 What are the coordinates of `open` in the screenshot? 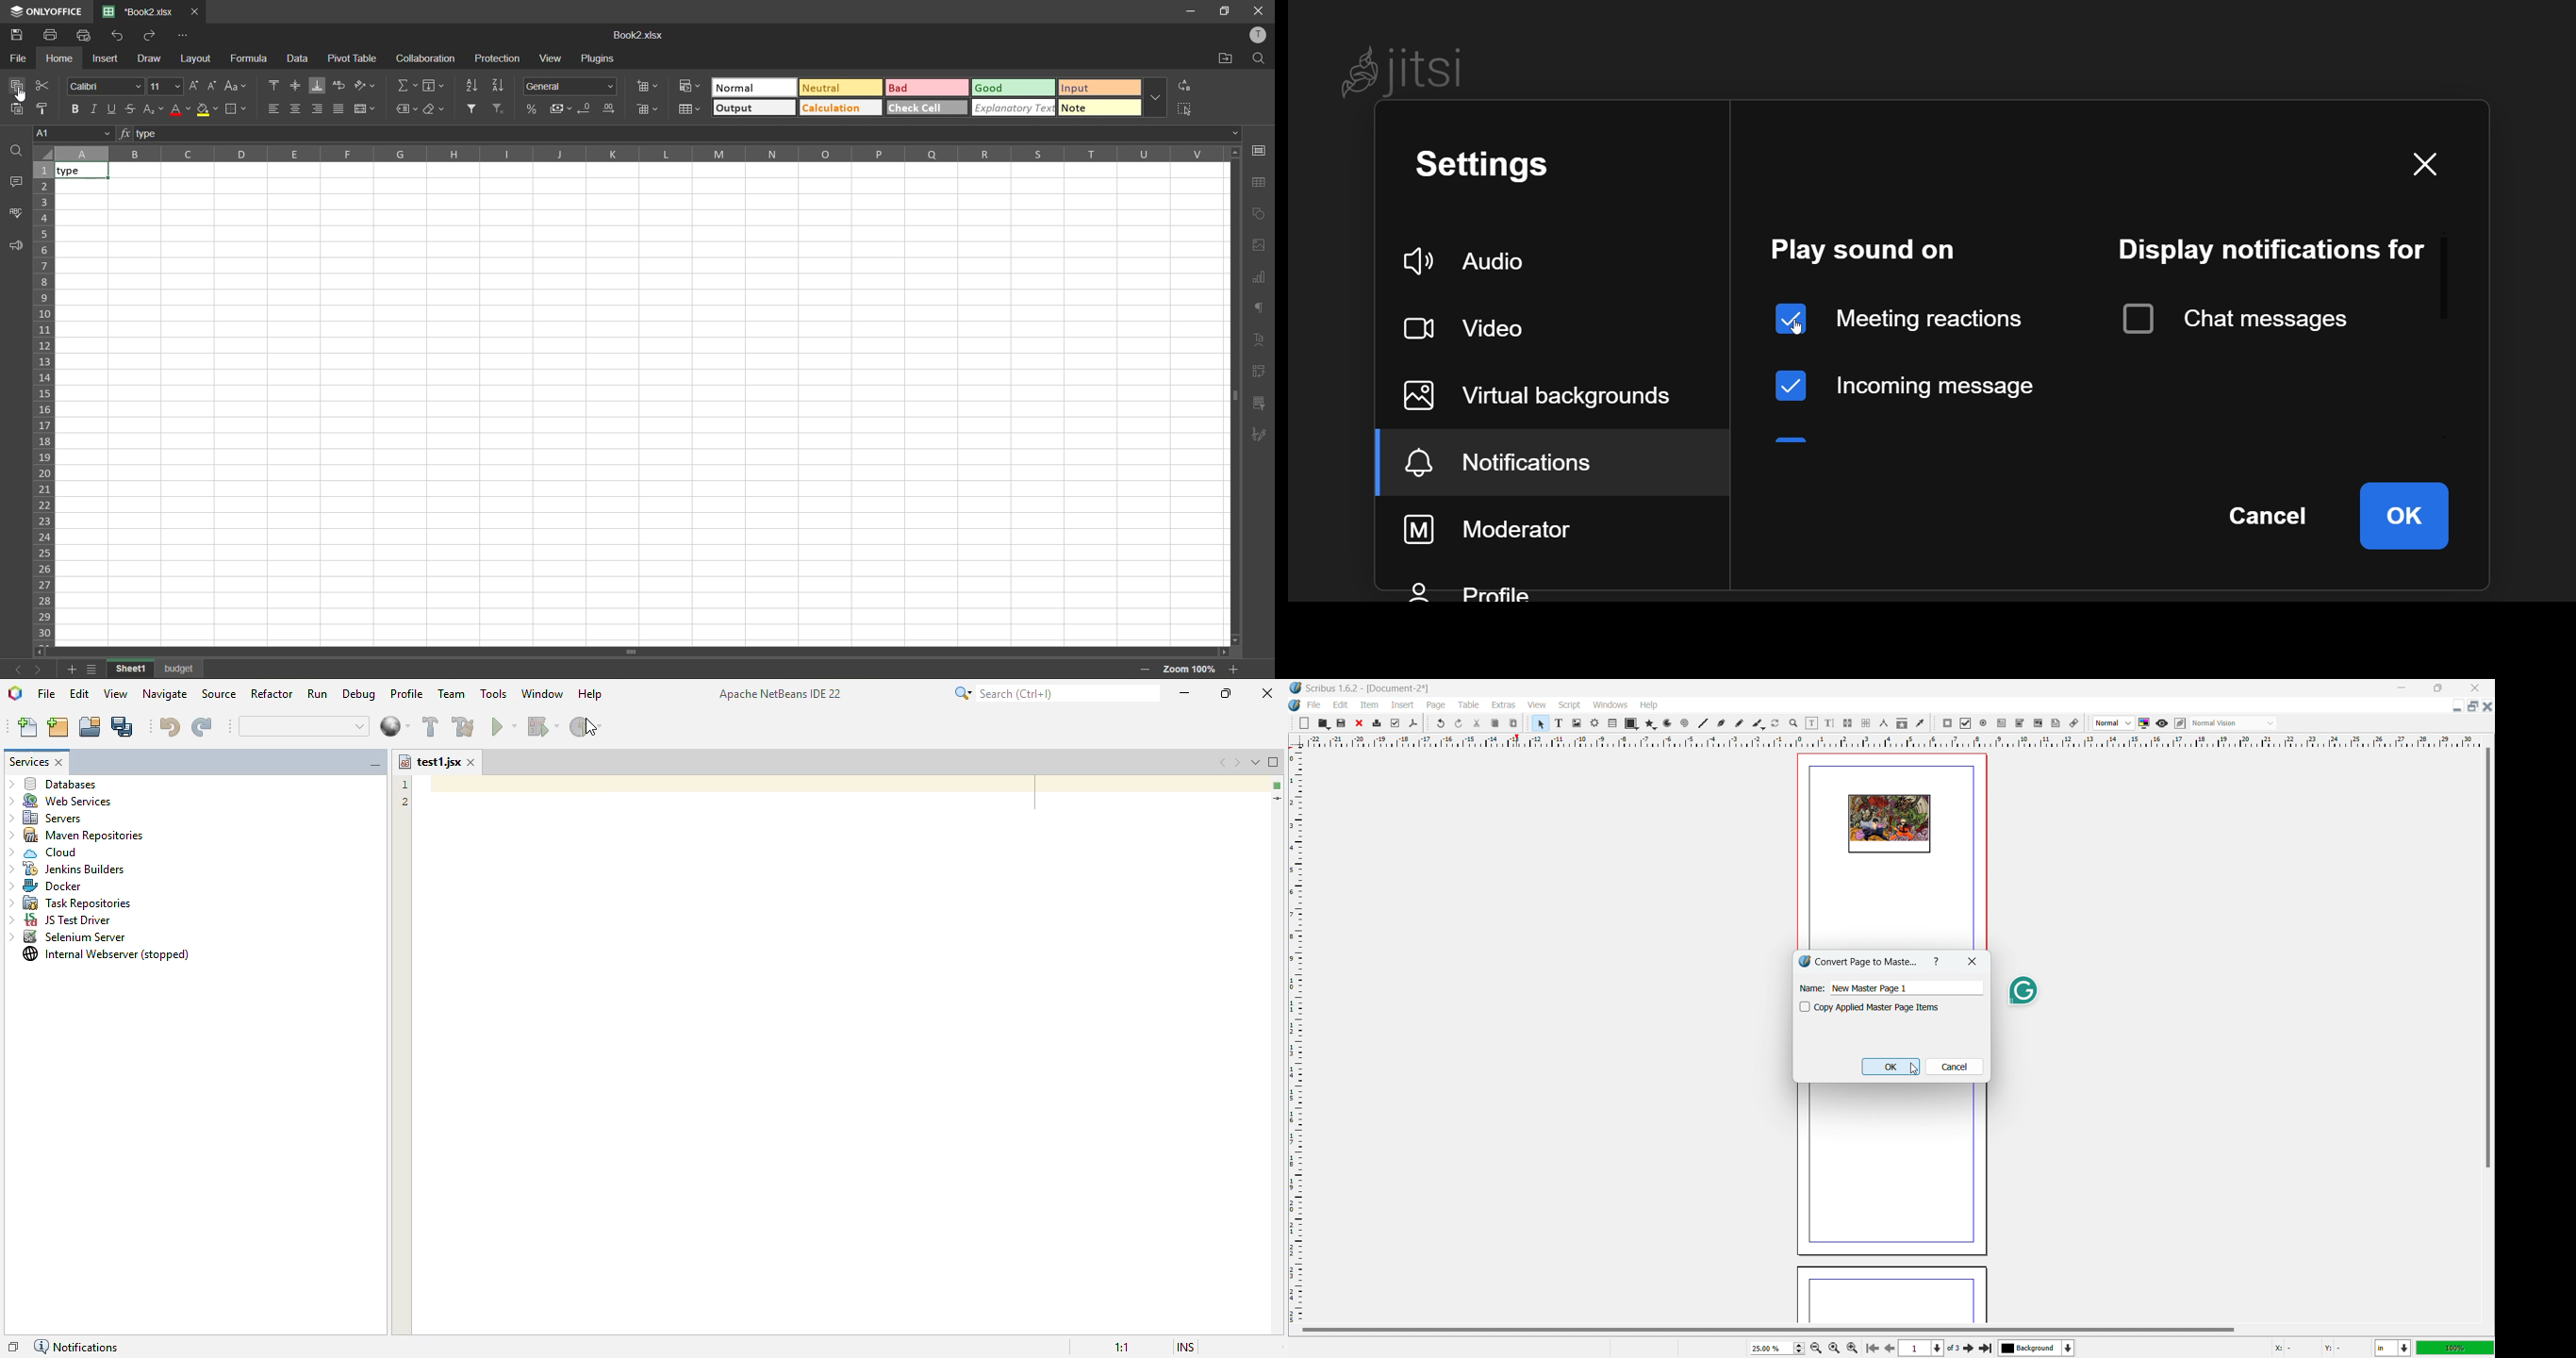 It's located at (1323, 723).